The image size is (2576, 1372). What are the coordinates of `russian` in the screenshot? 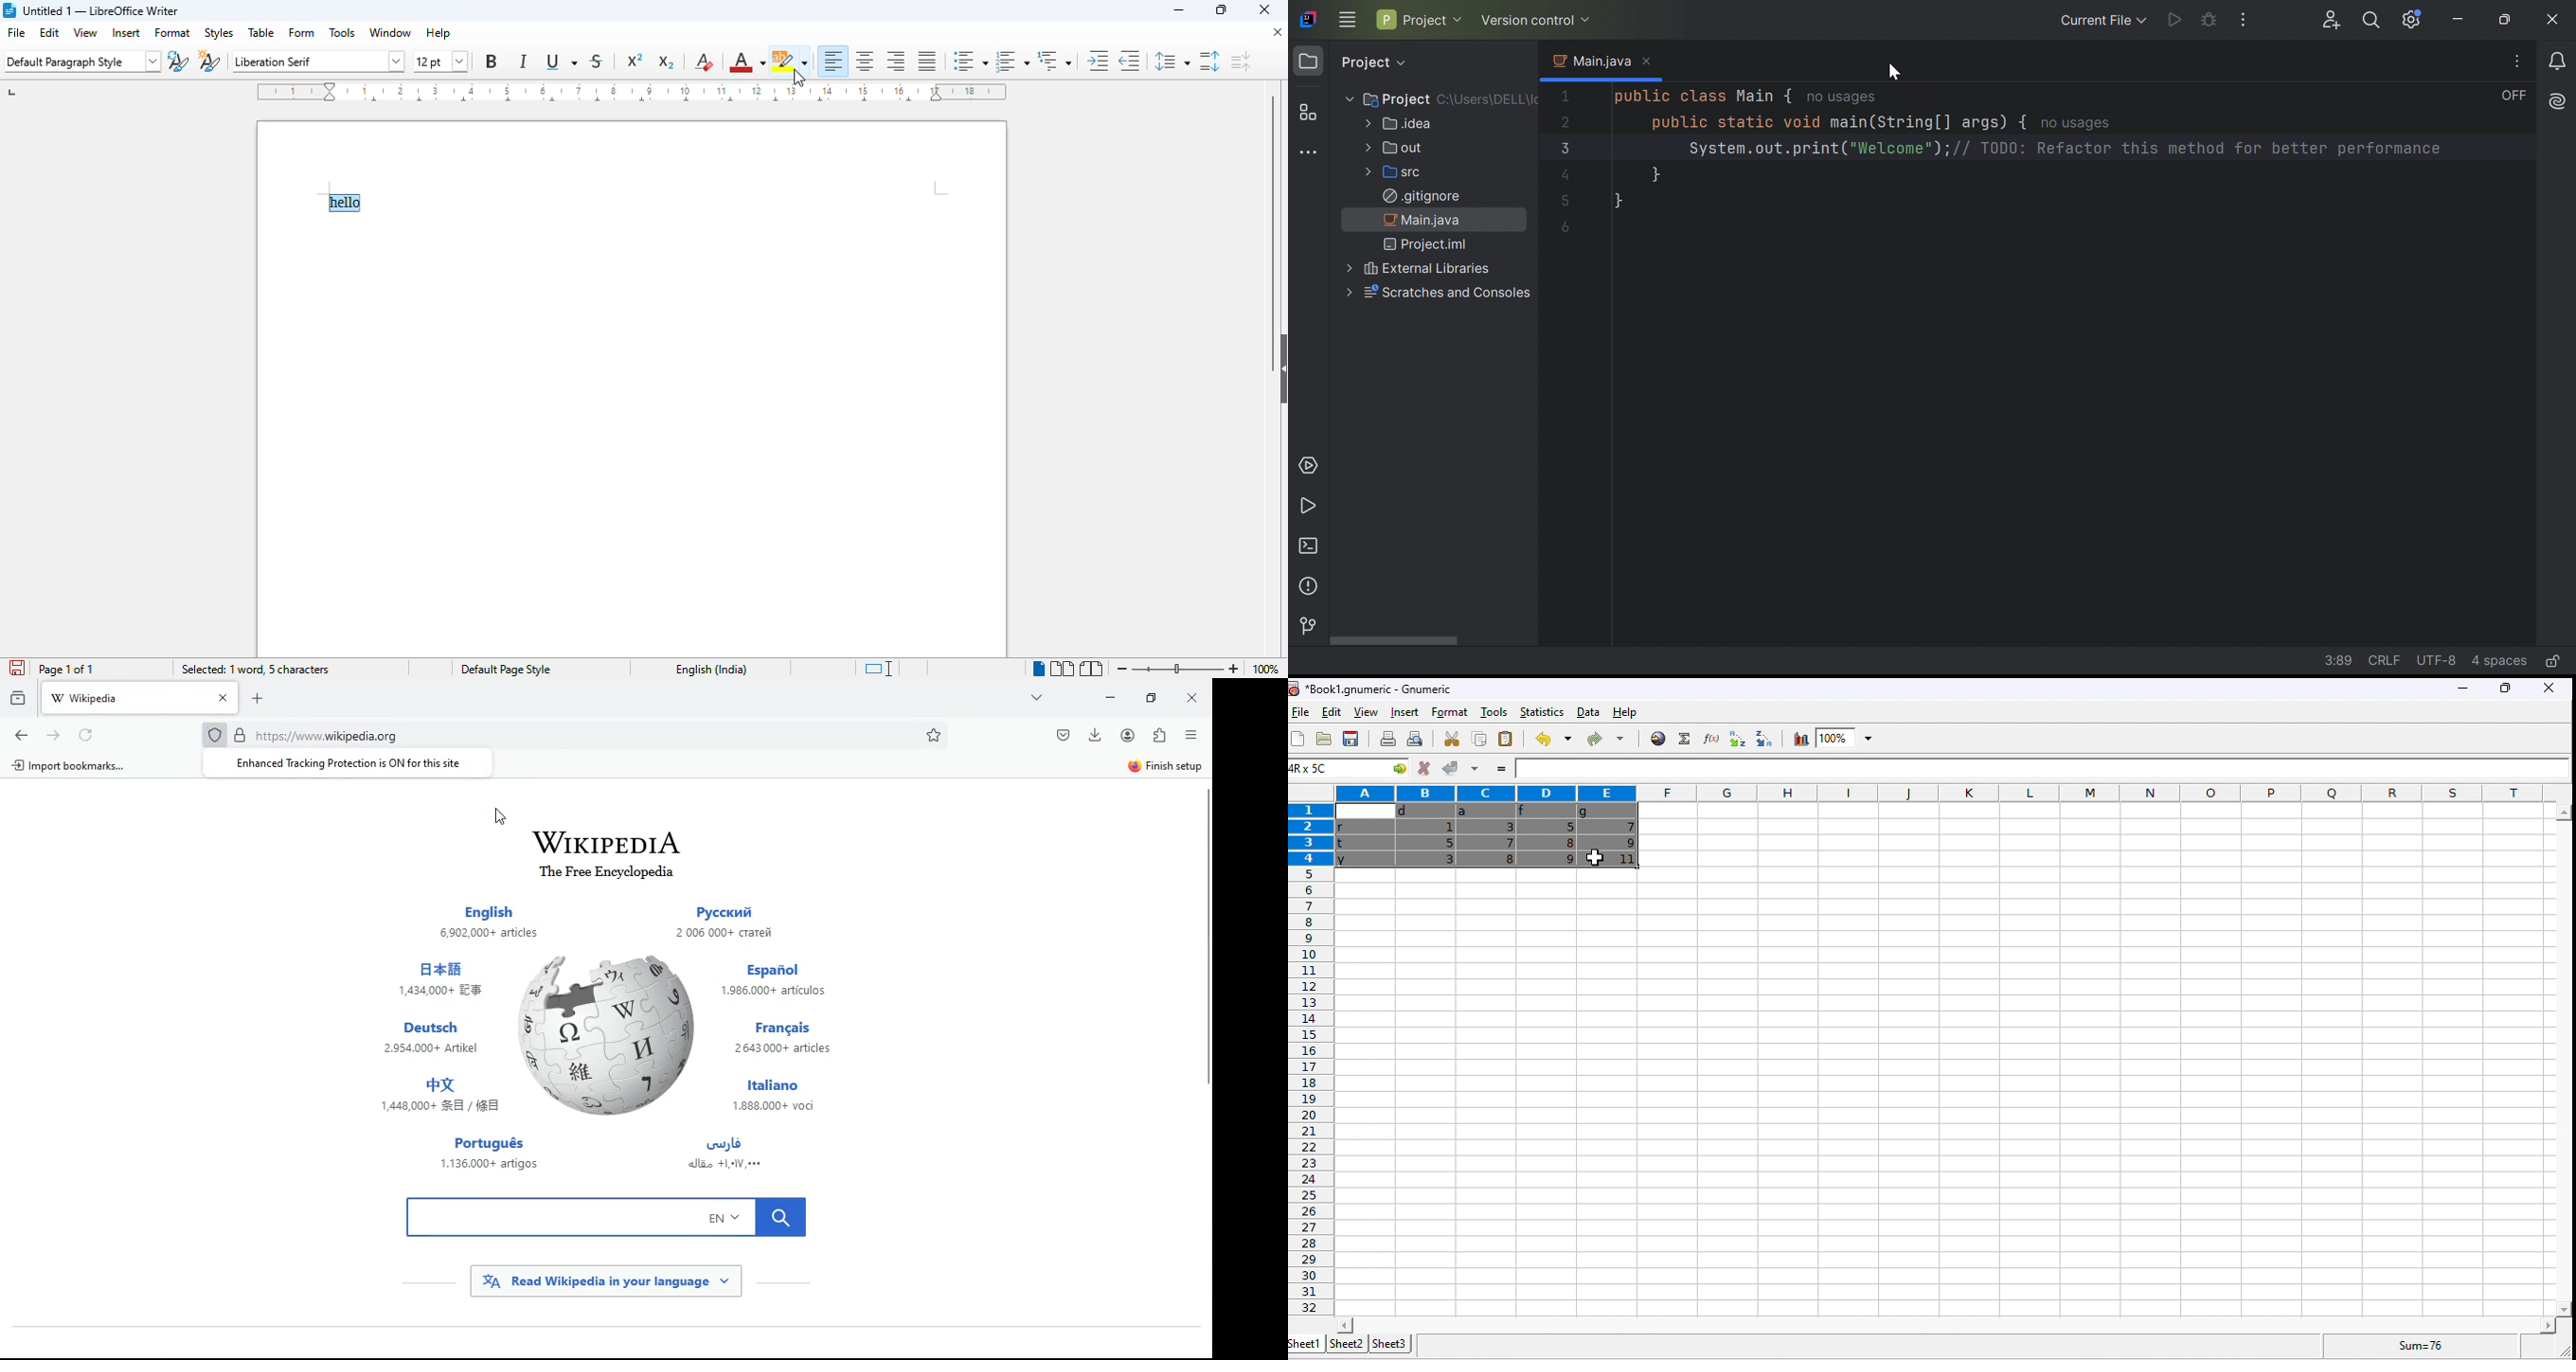 It's located at (735, 925).